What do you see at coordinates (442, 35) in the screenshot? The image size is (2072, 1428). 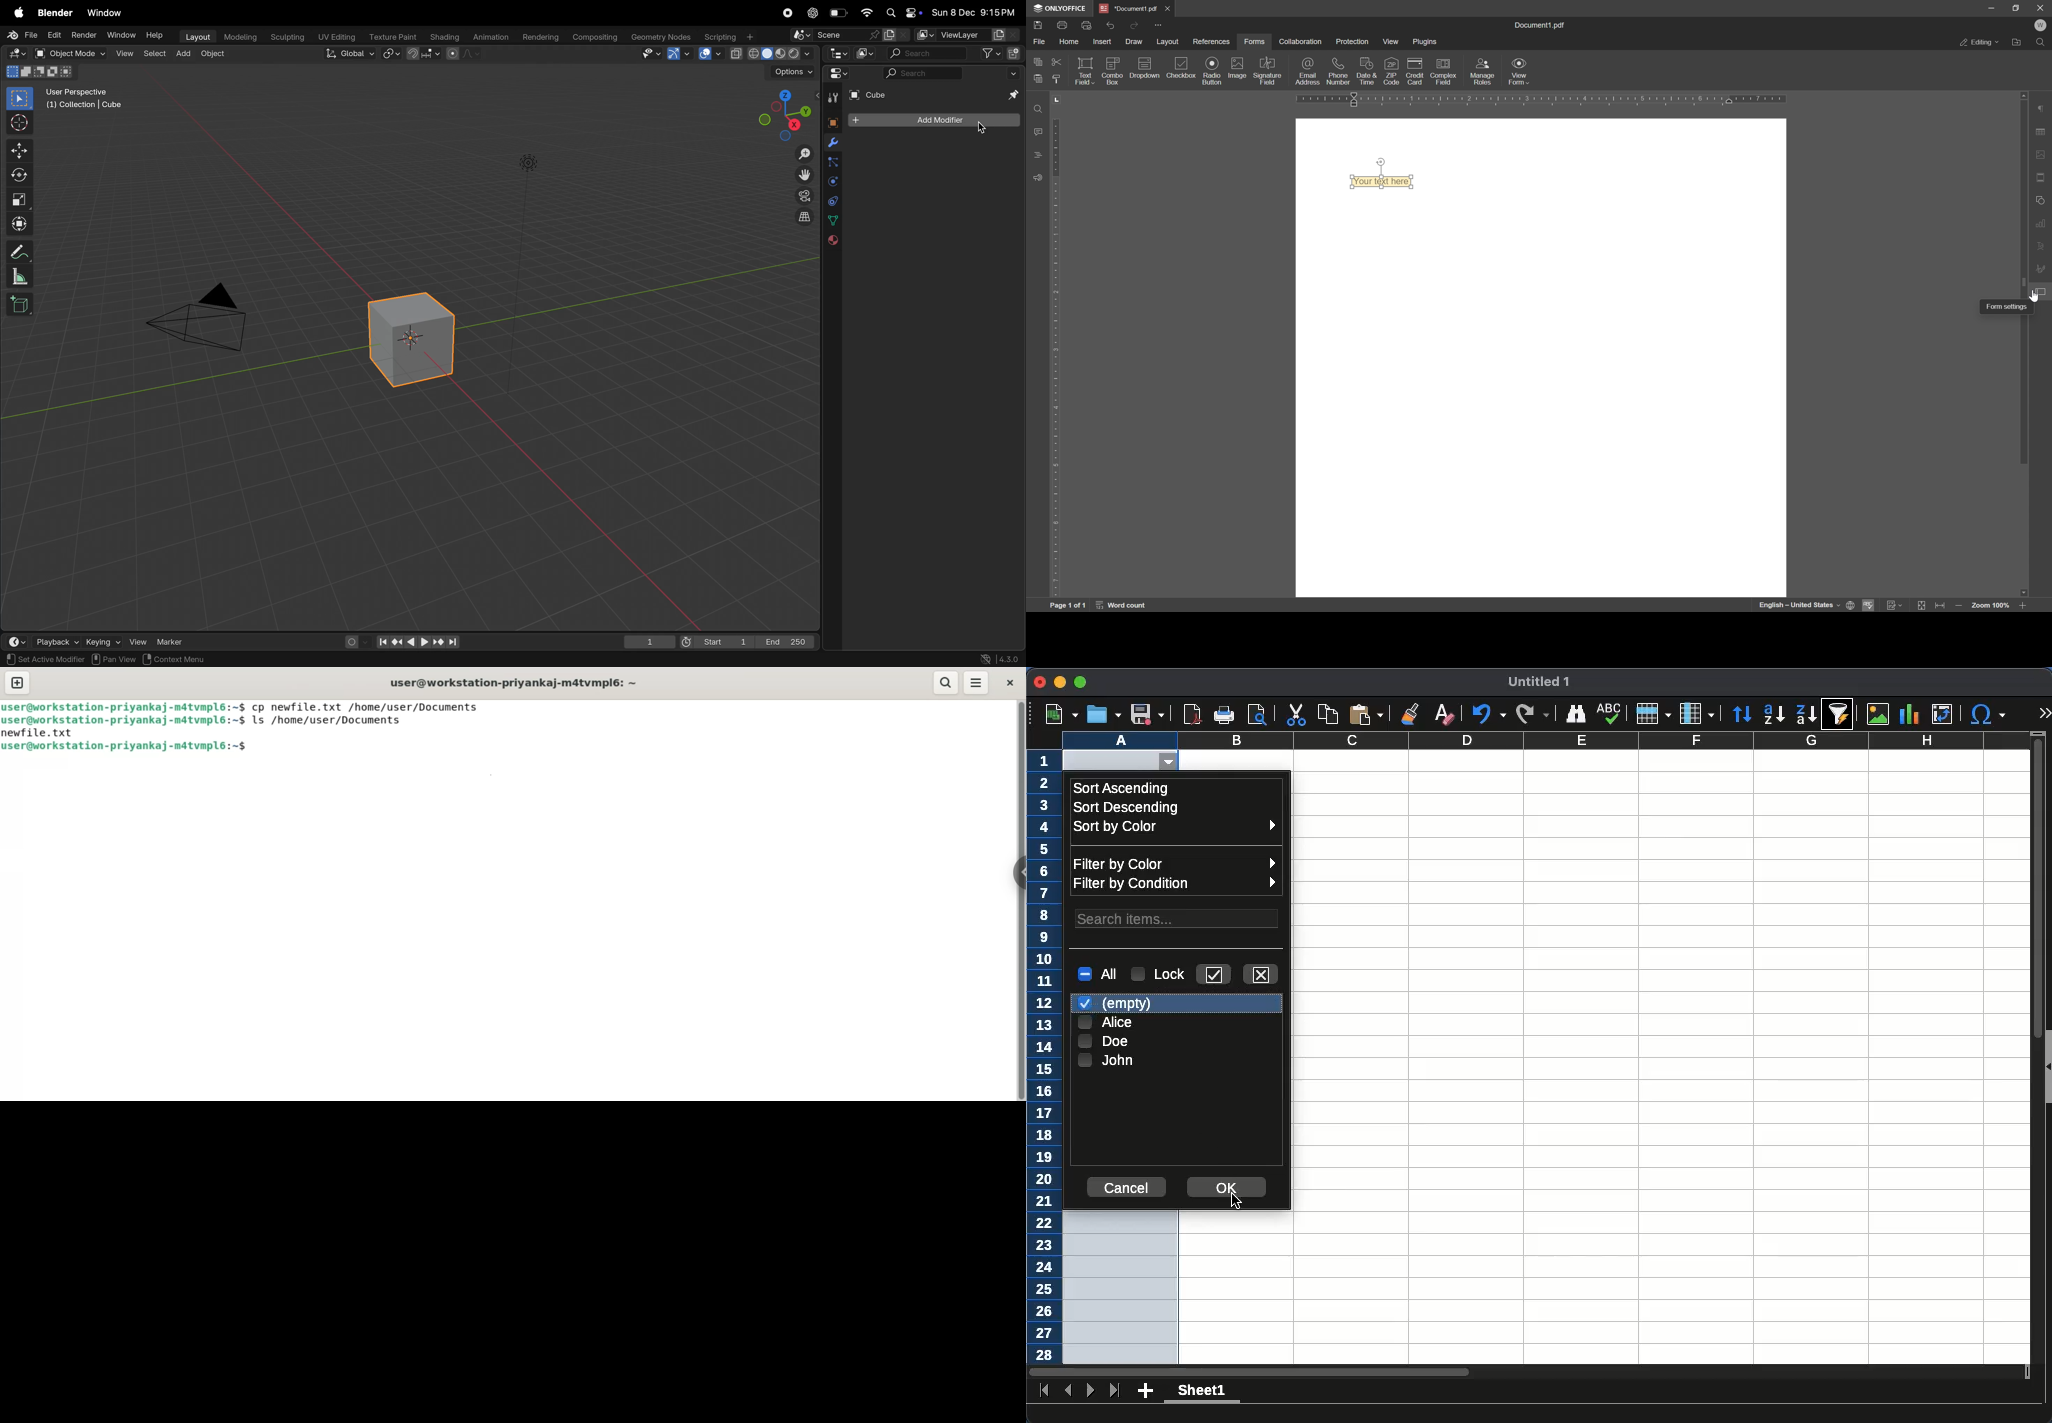 I see `shading` at bounding box center [442, 35].